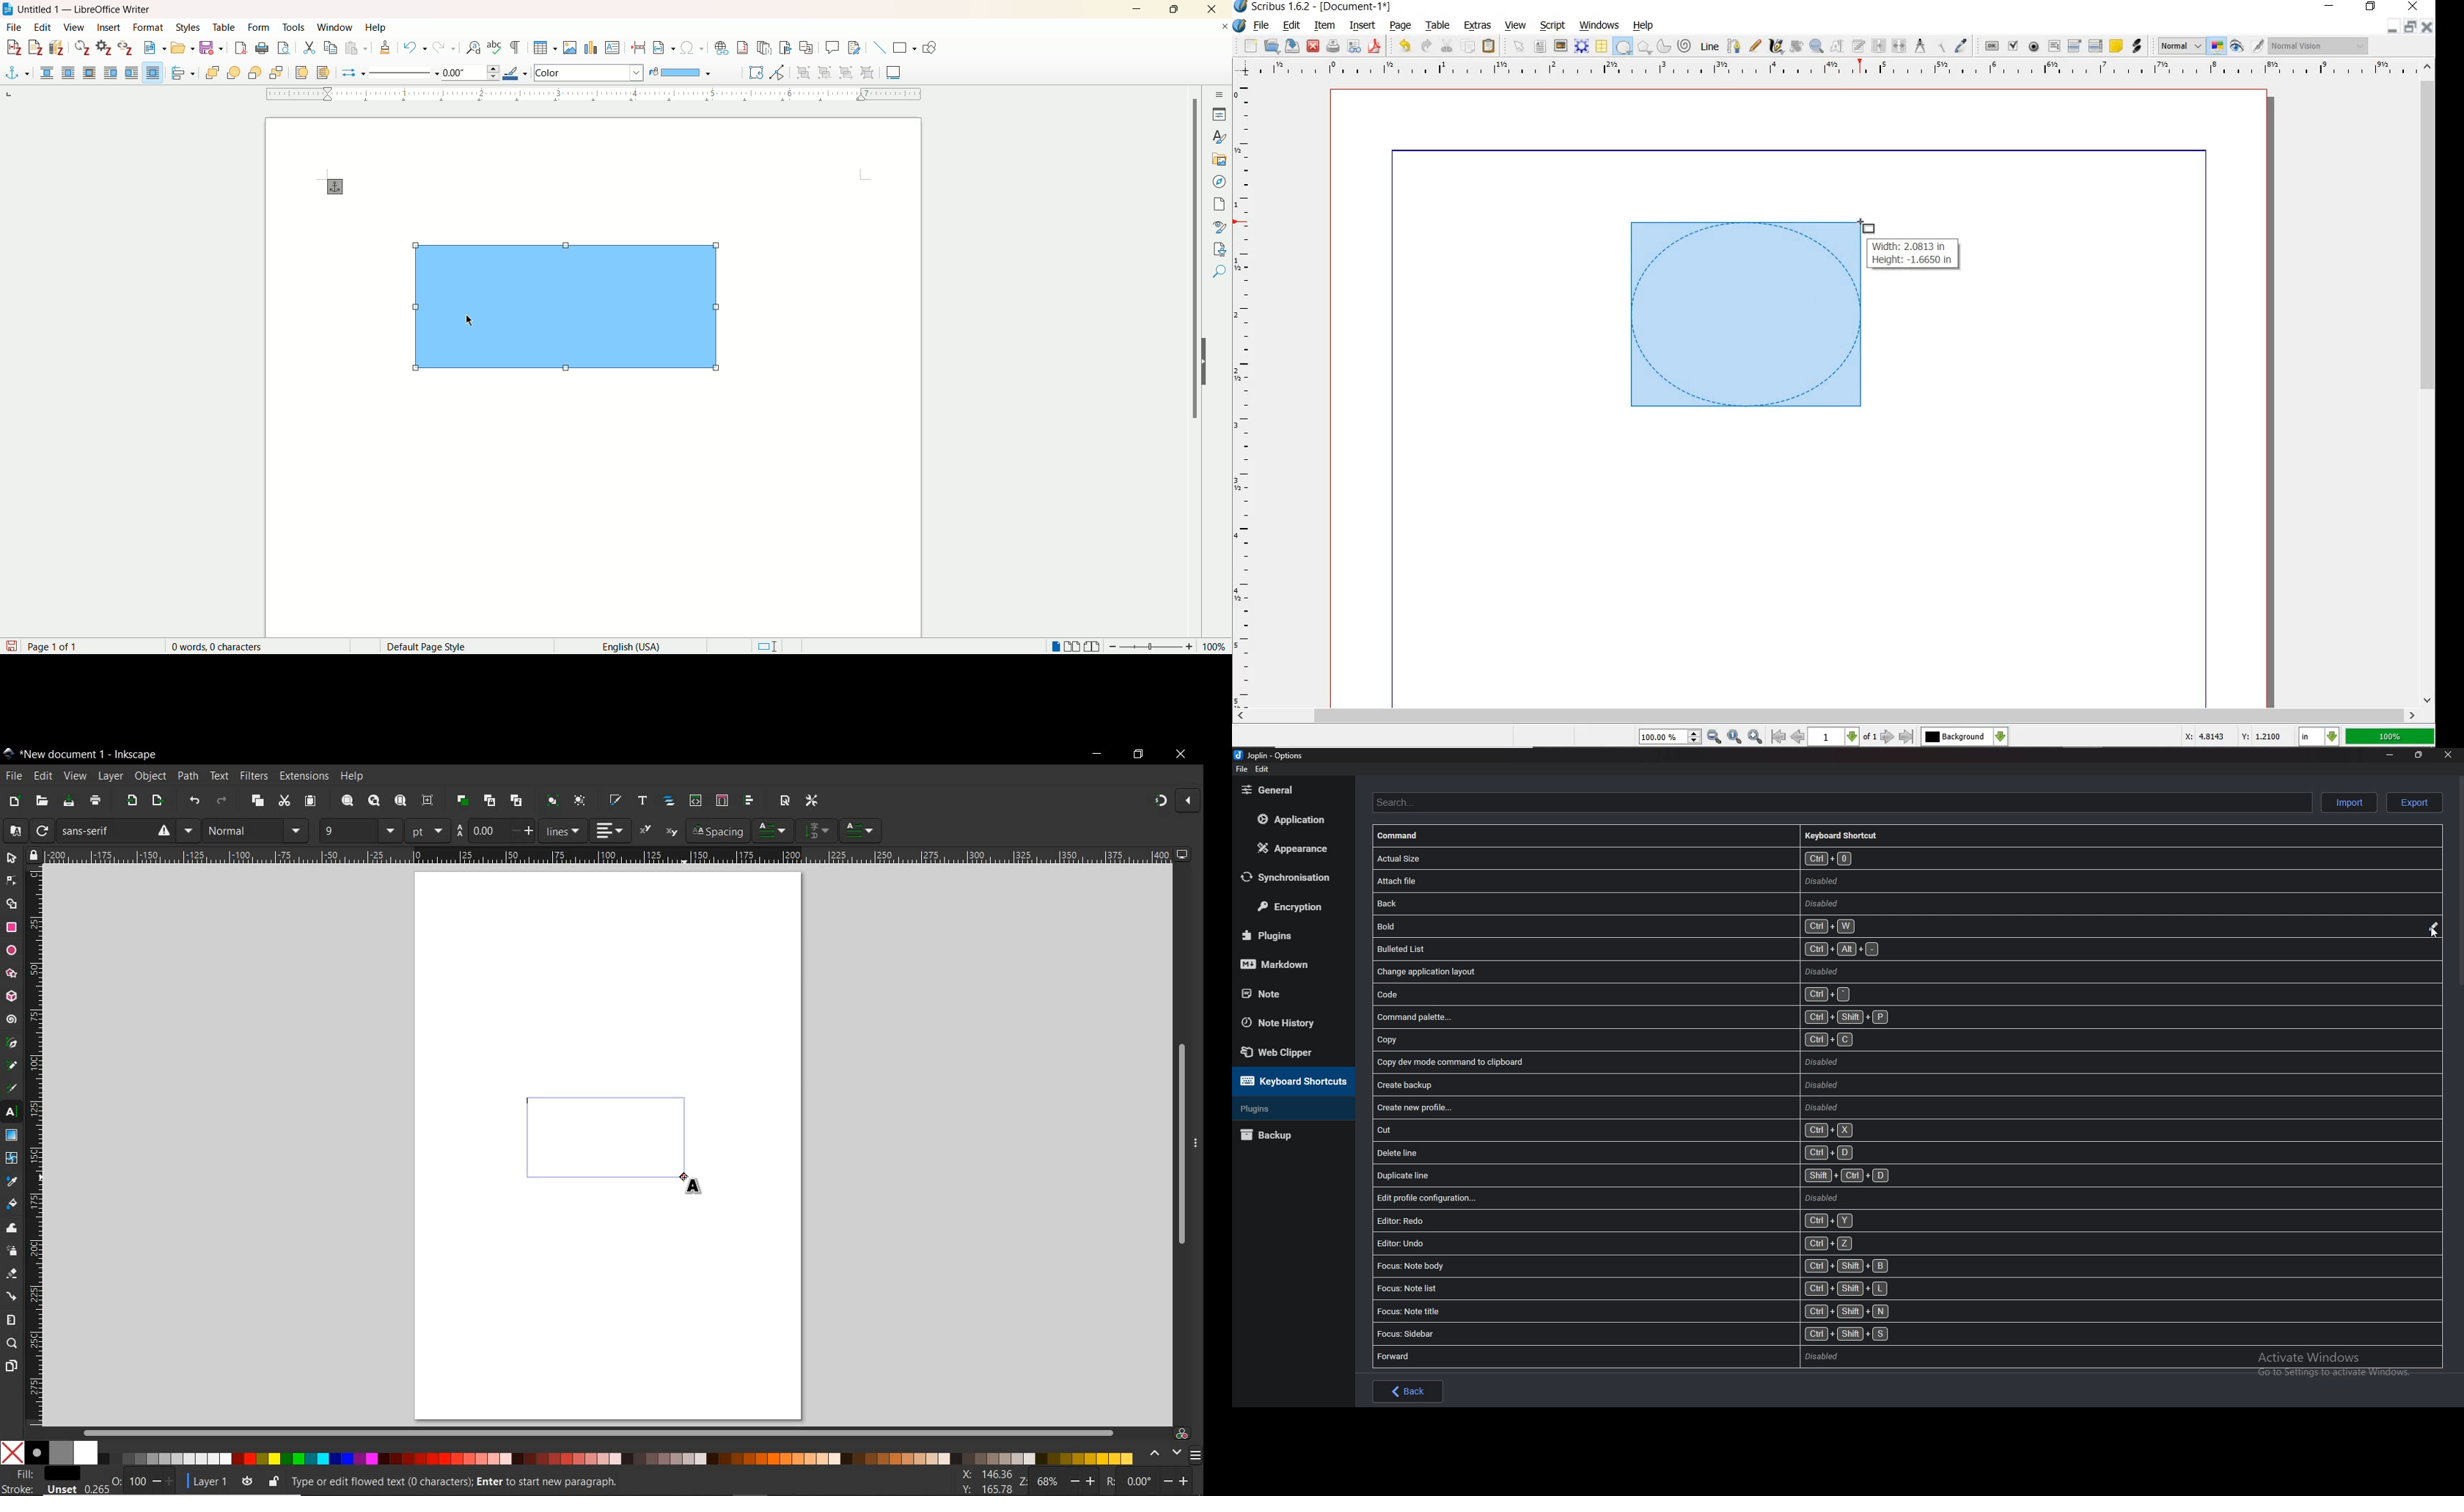 This screenshot has width=2464, height=1512. What do you see at coordinates (1551, 24) in the screenshot?
I see `SCRIPT` at bounding box center [1551, 24].